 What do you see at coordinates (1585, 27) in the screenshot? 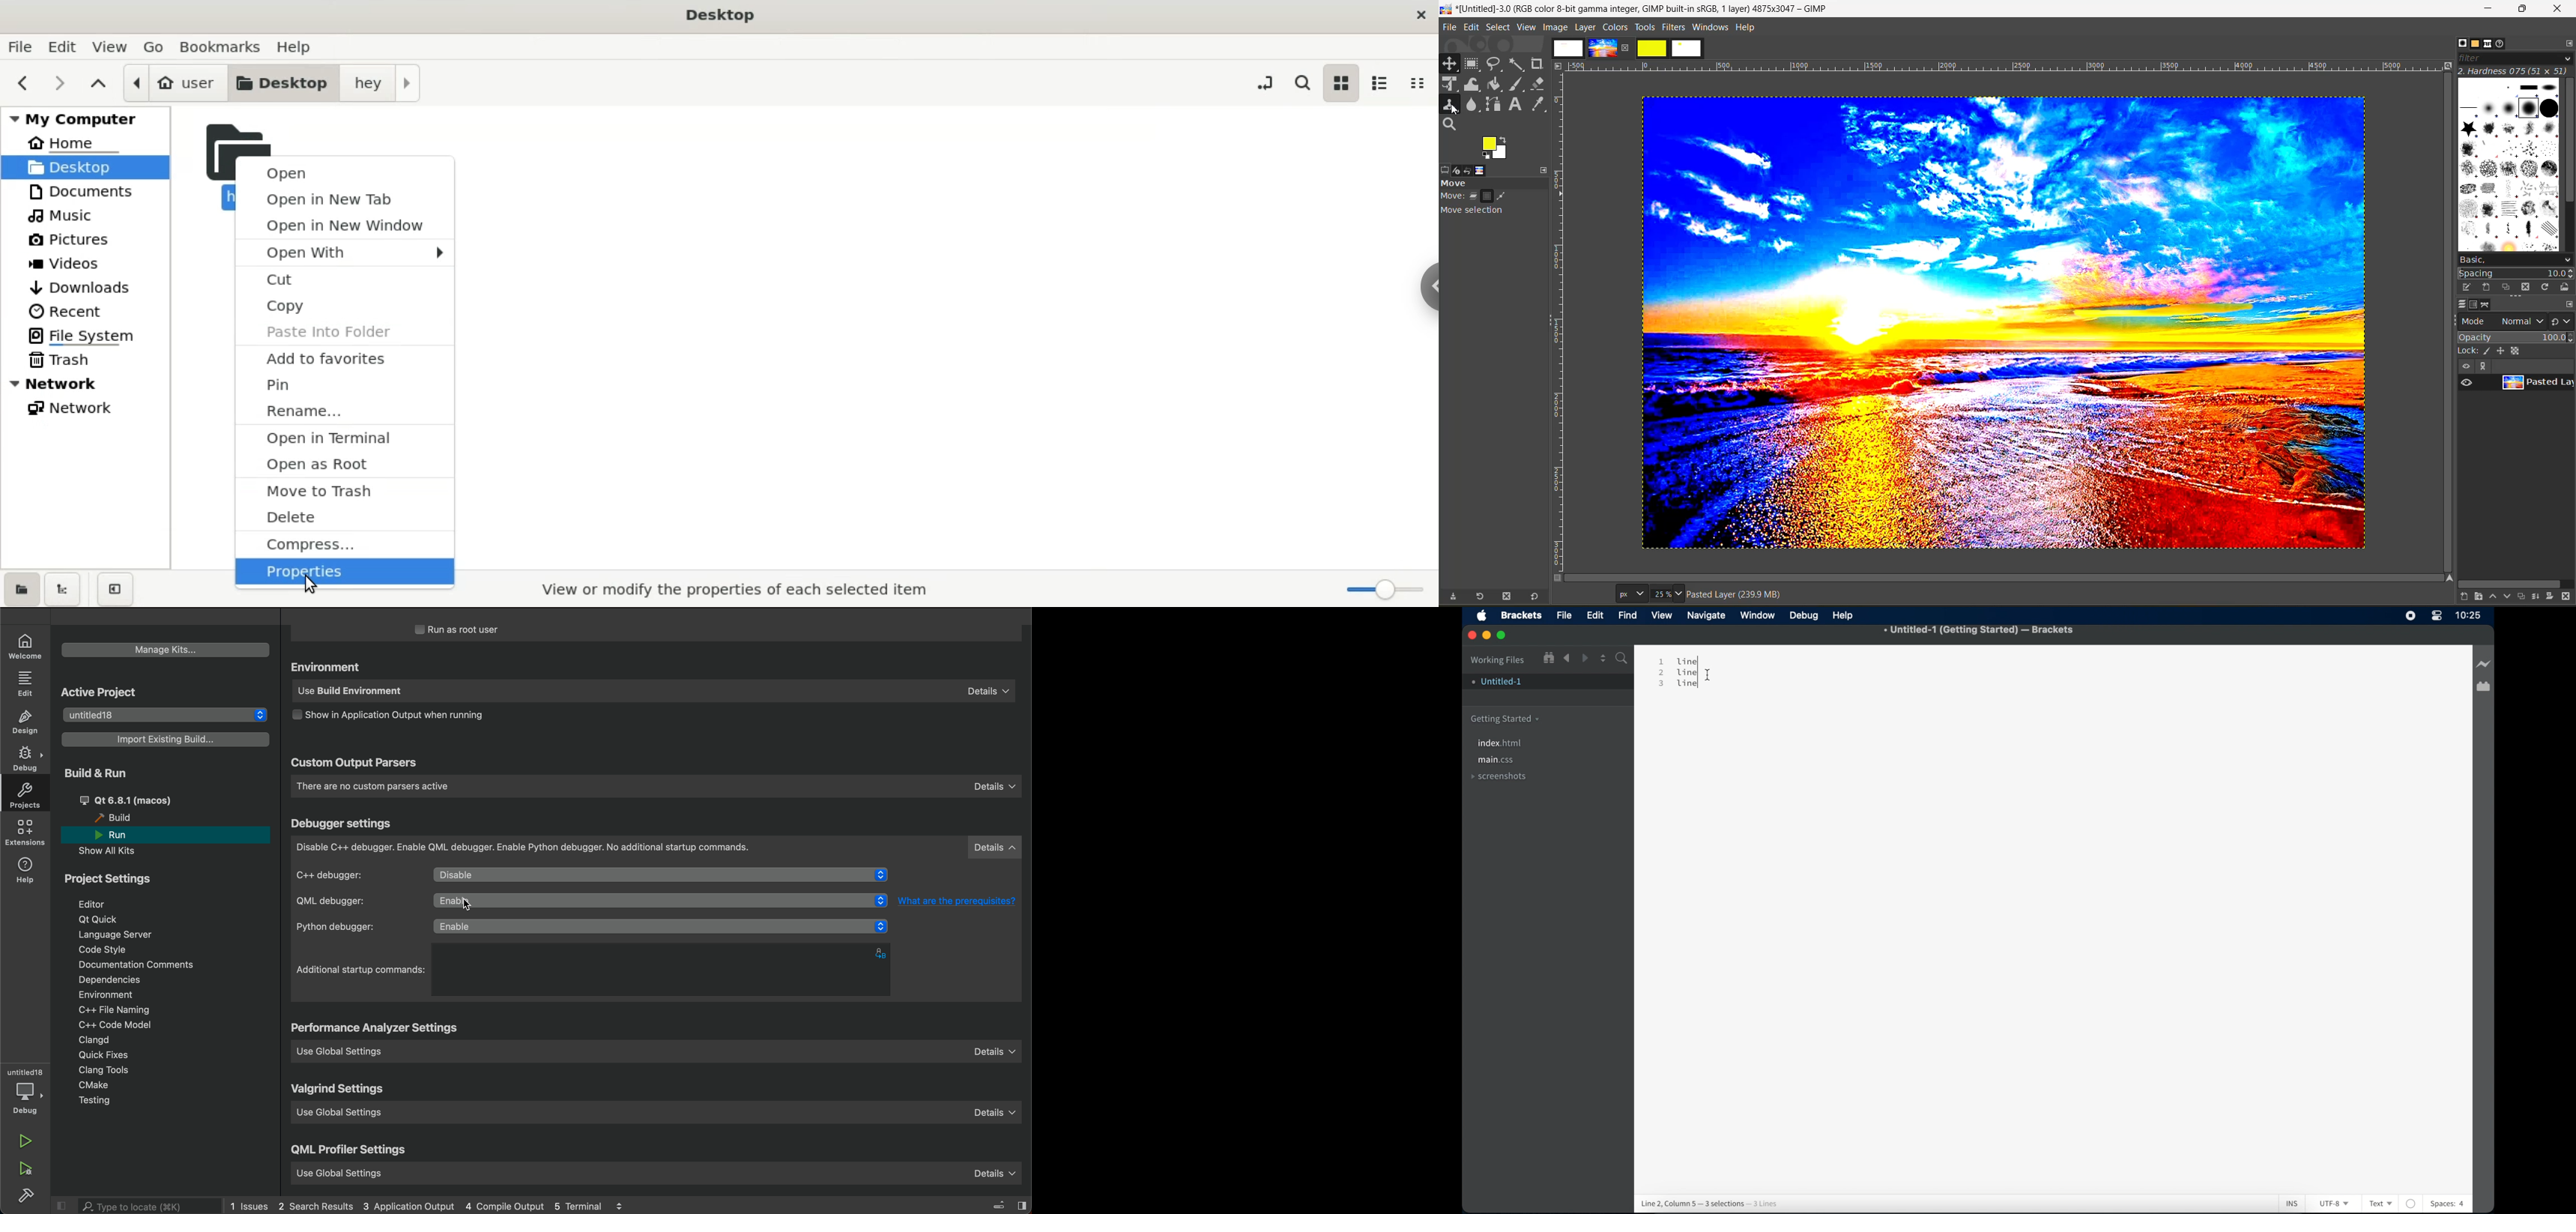
I see `layer` at bounding box center [1585, 27].